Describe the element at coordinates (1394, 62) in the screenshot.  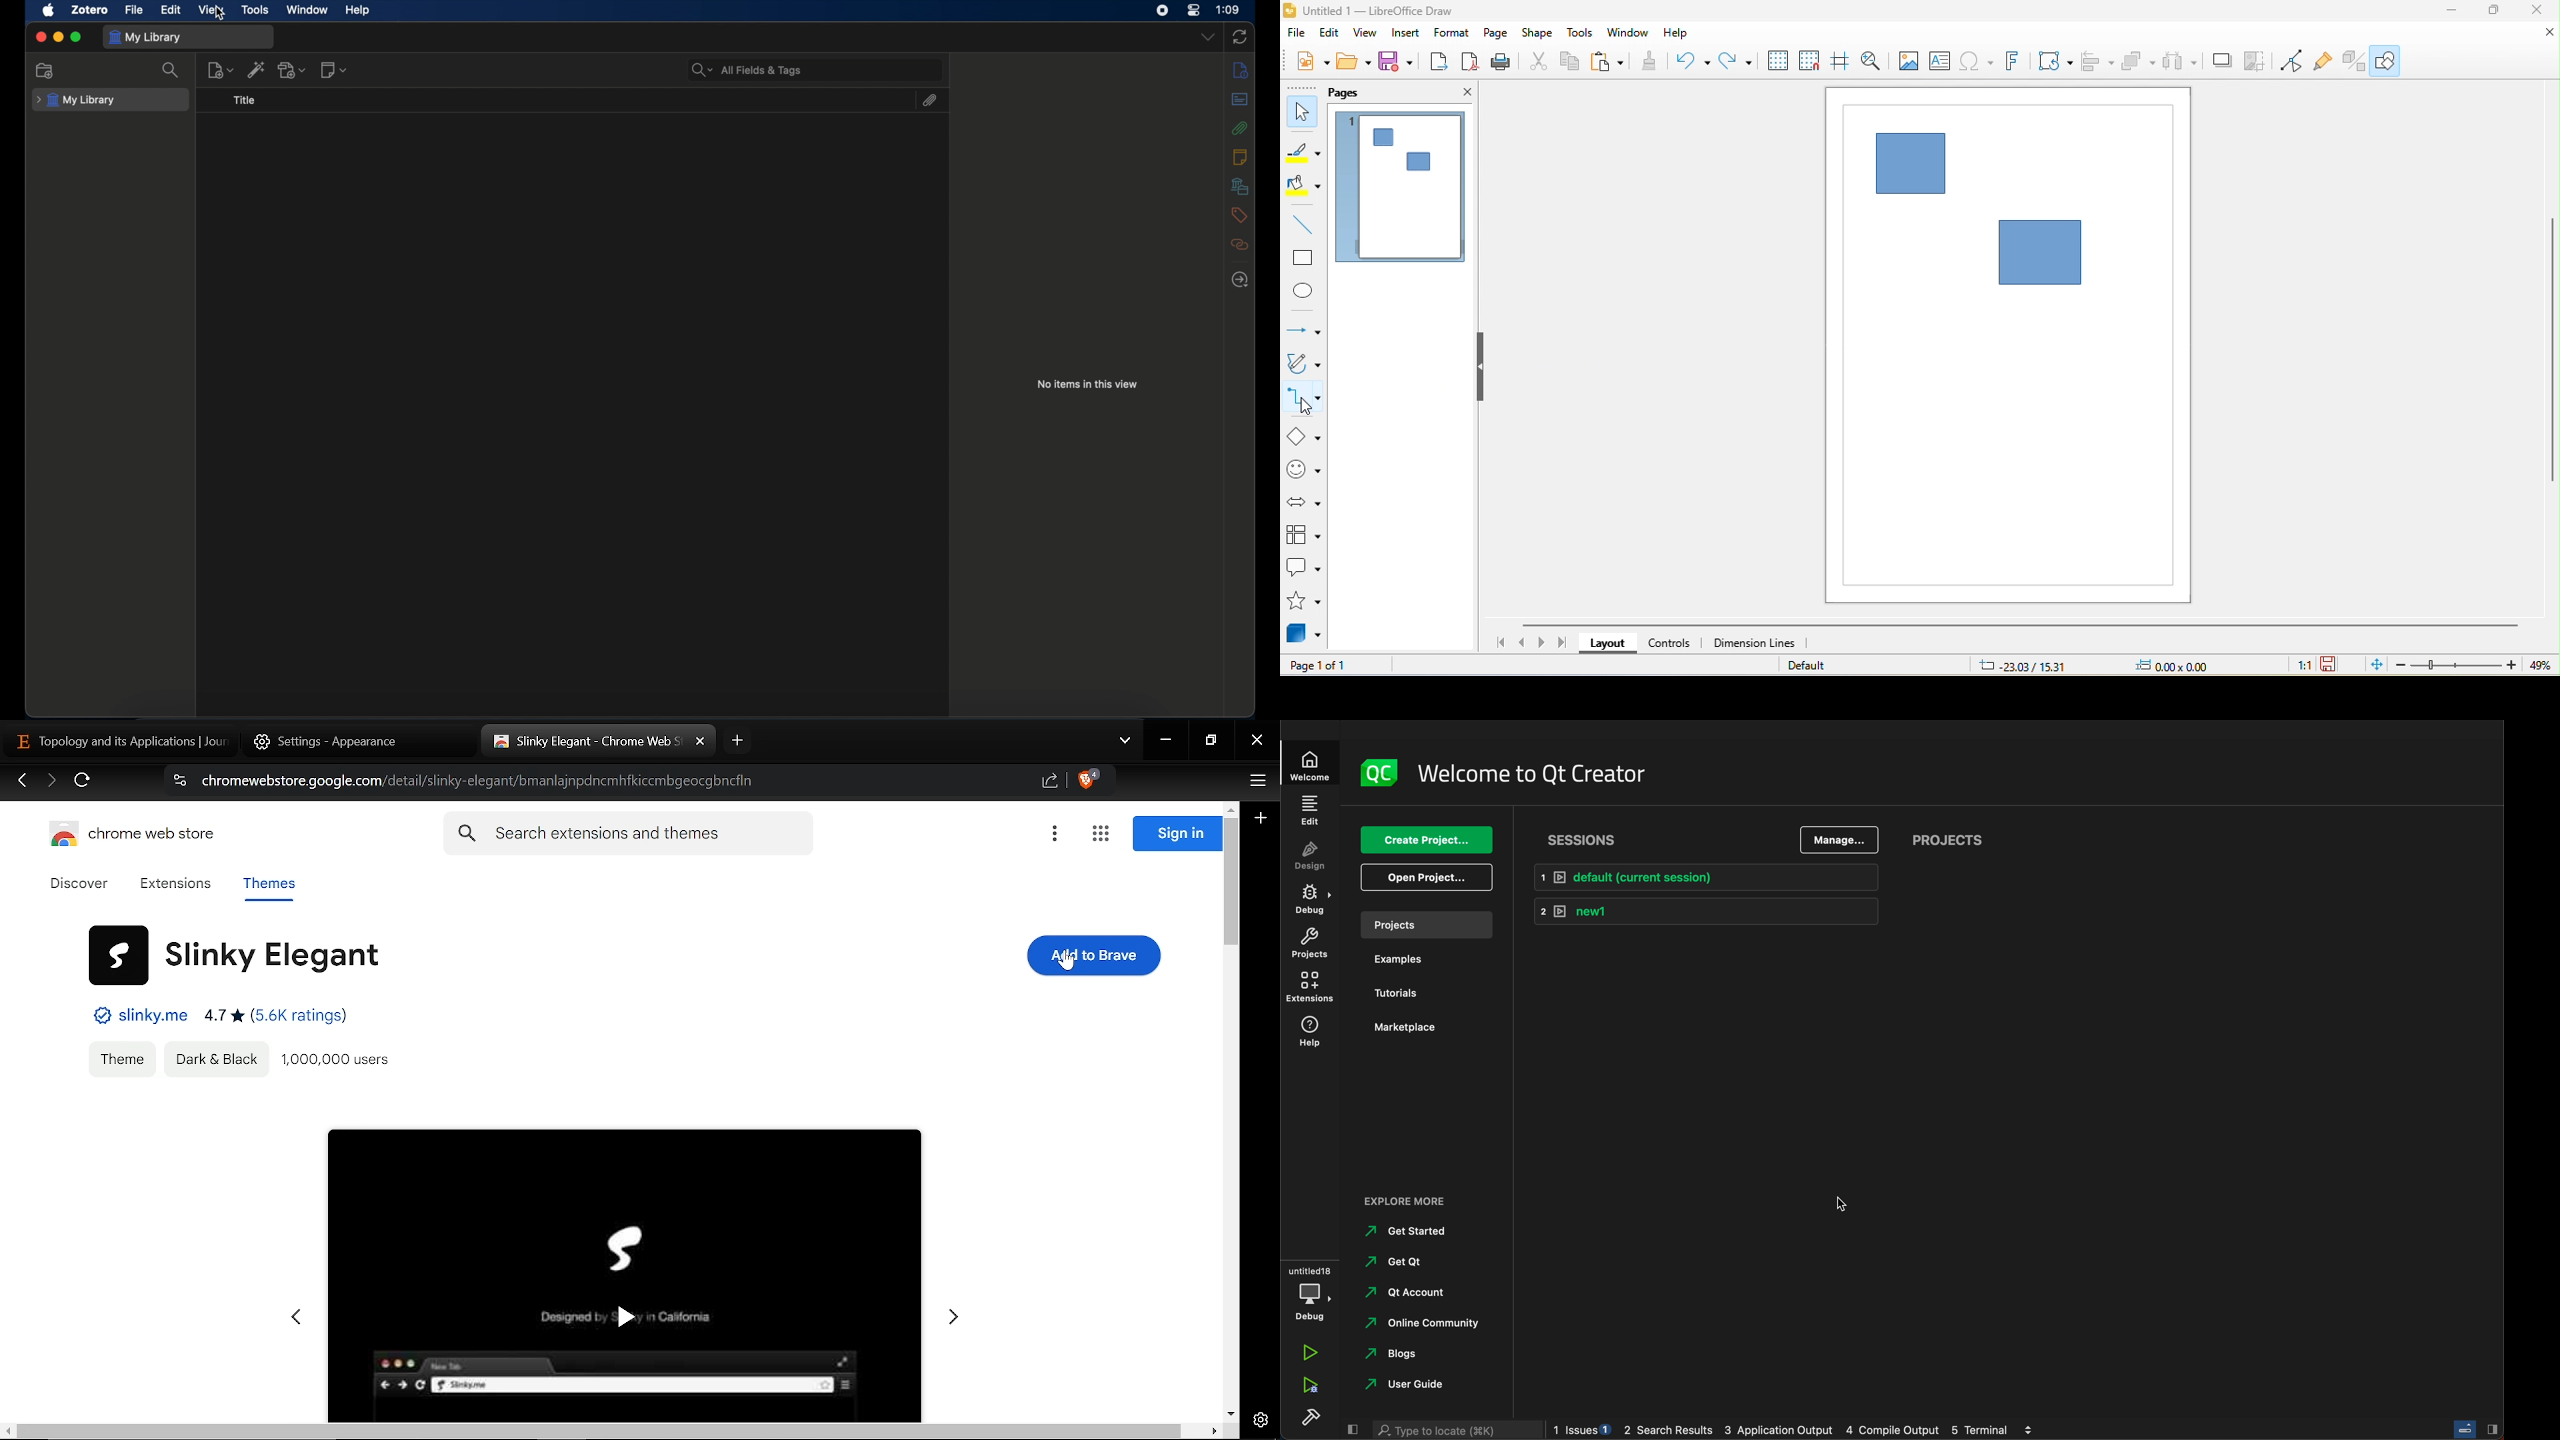
I see `save` at that location.